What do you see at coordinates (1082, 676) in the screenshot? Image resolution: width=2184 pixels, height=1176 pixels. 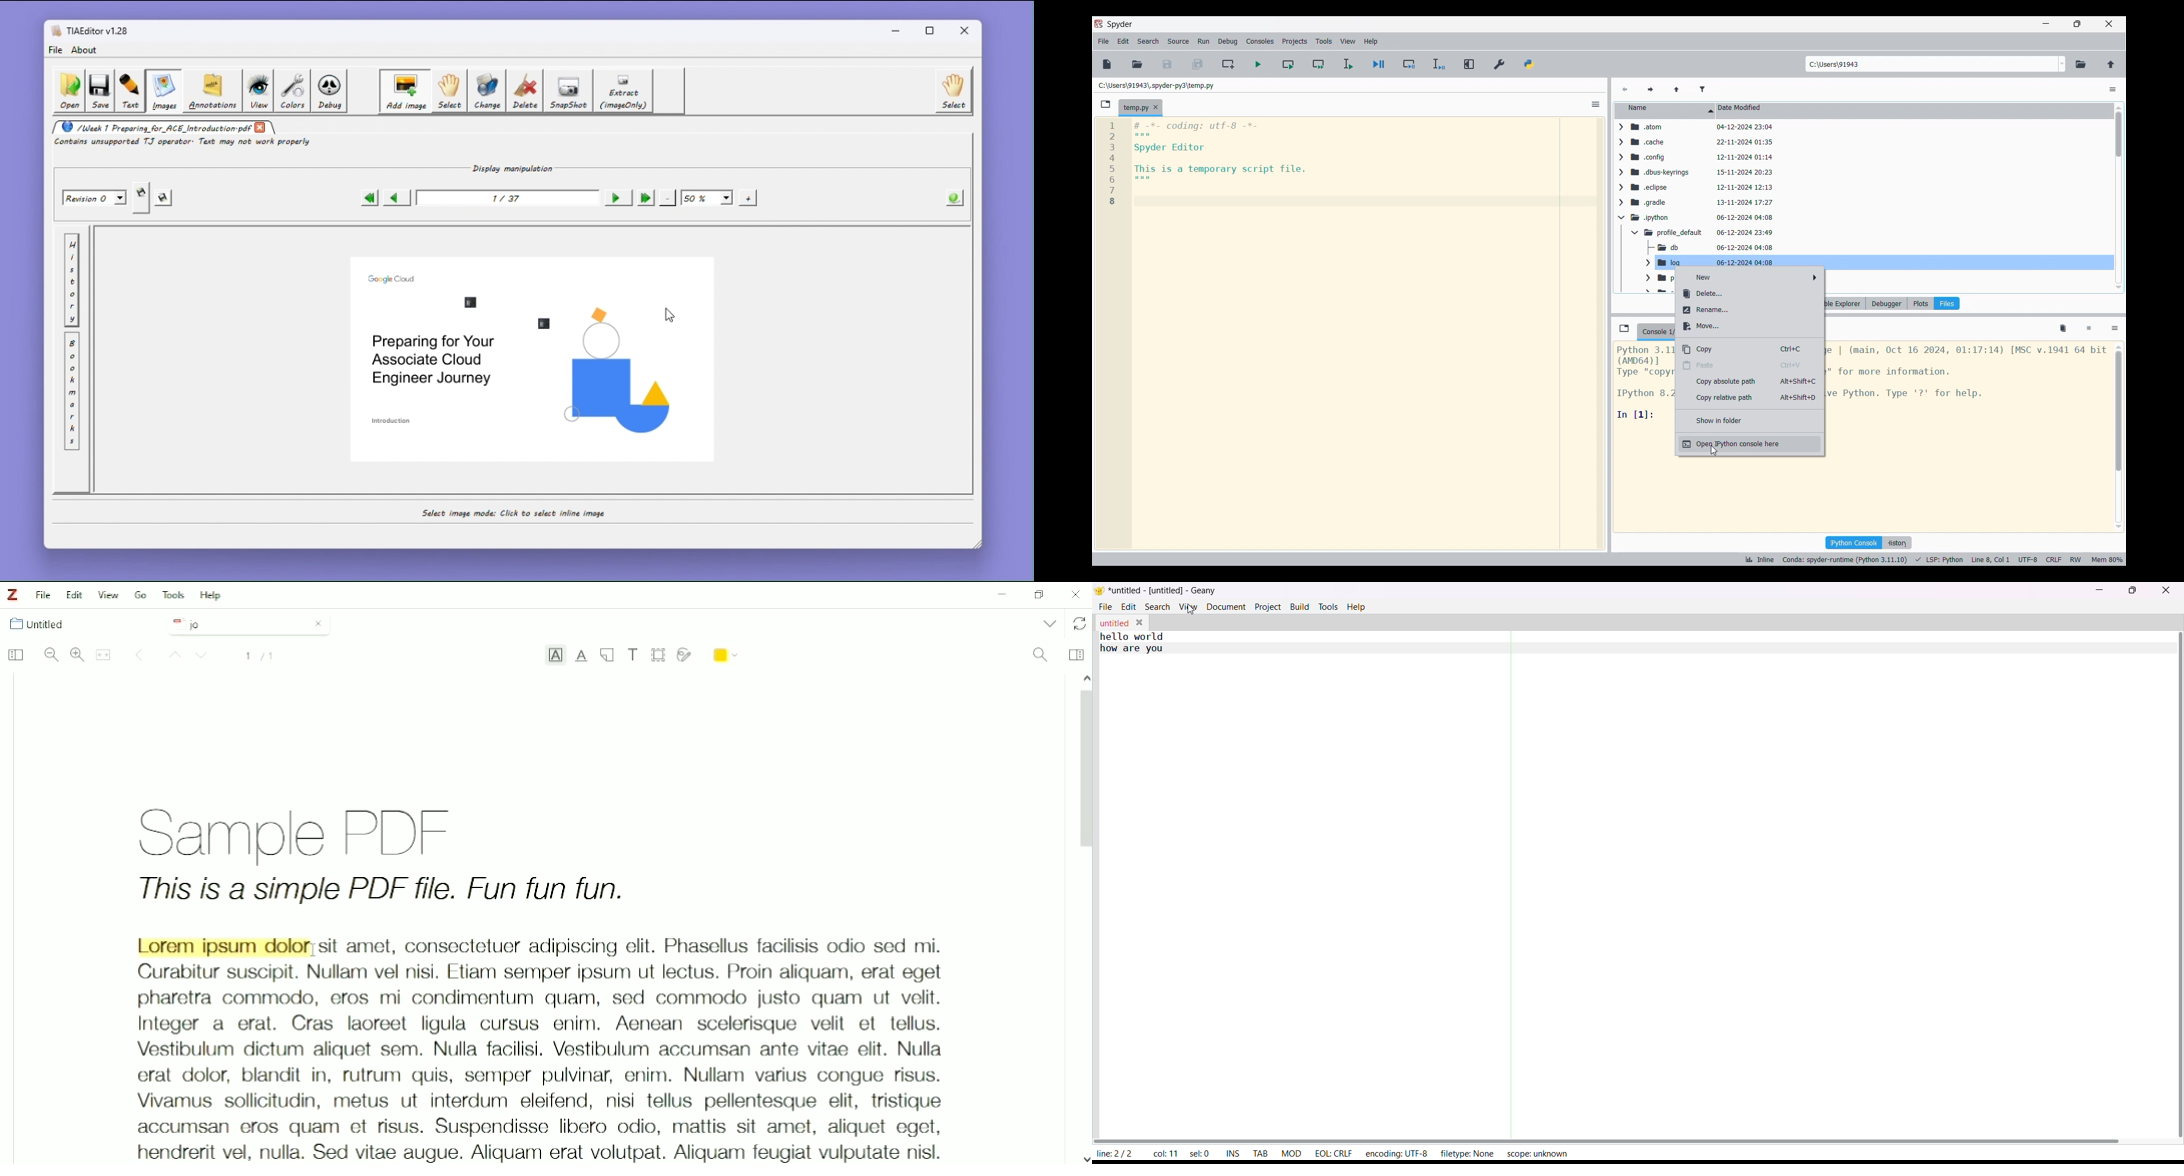 I see `up` at bounding box center [1082, 676].